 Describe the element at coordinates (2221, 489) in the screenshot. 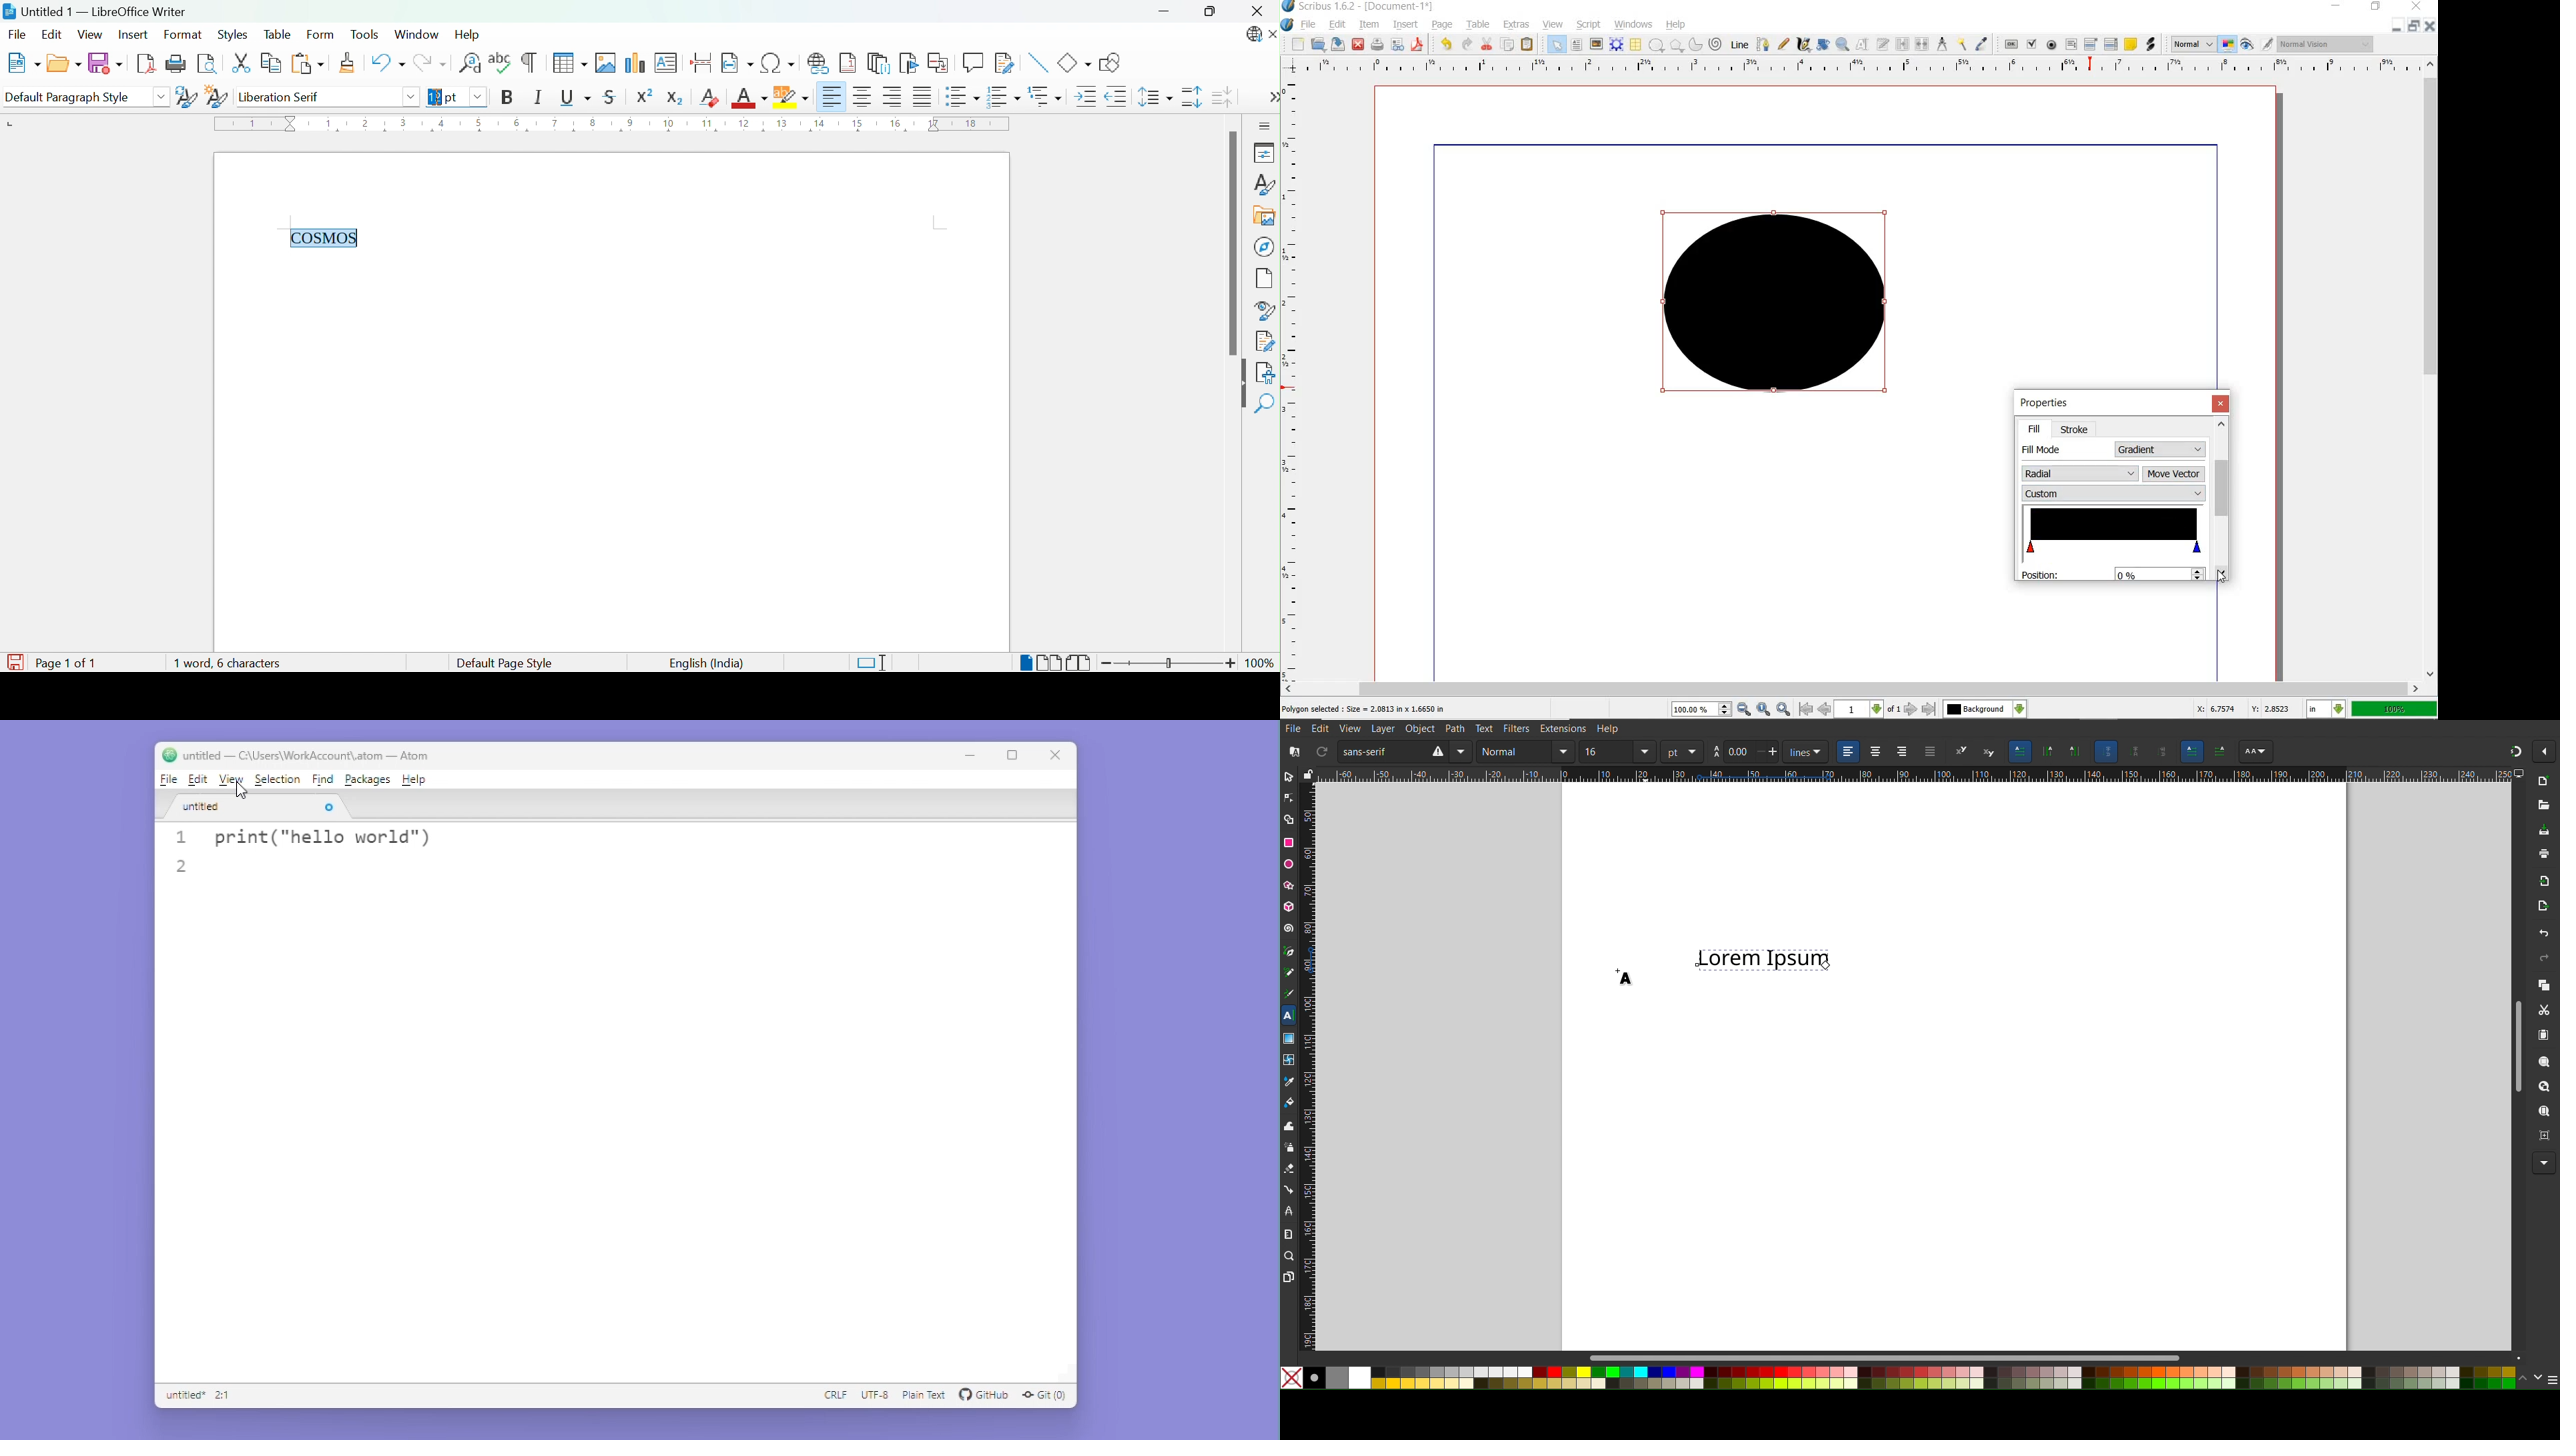

I see `scroll bar` at that location.